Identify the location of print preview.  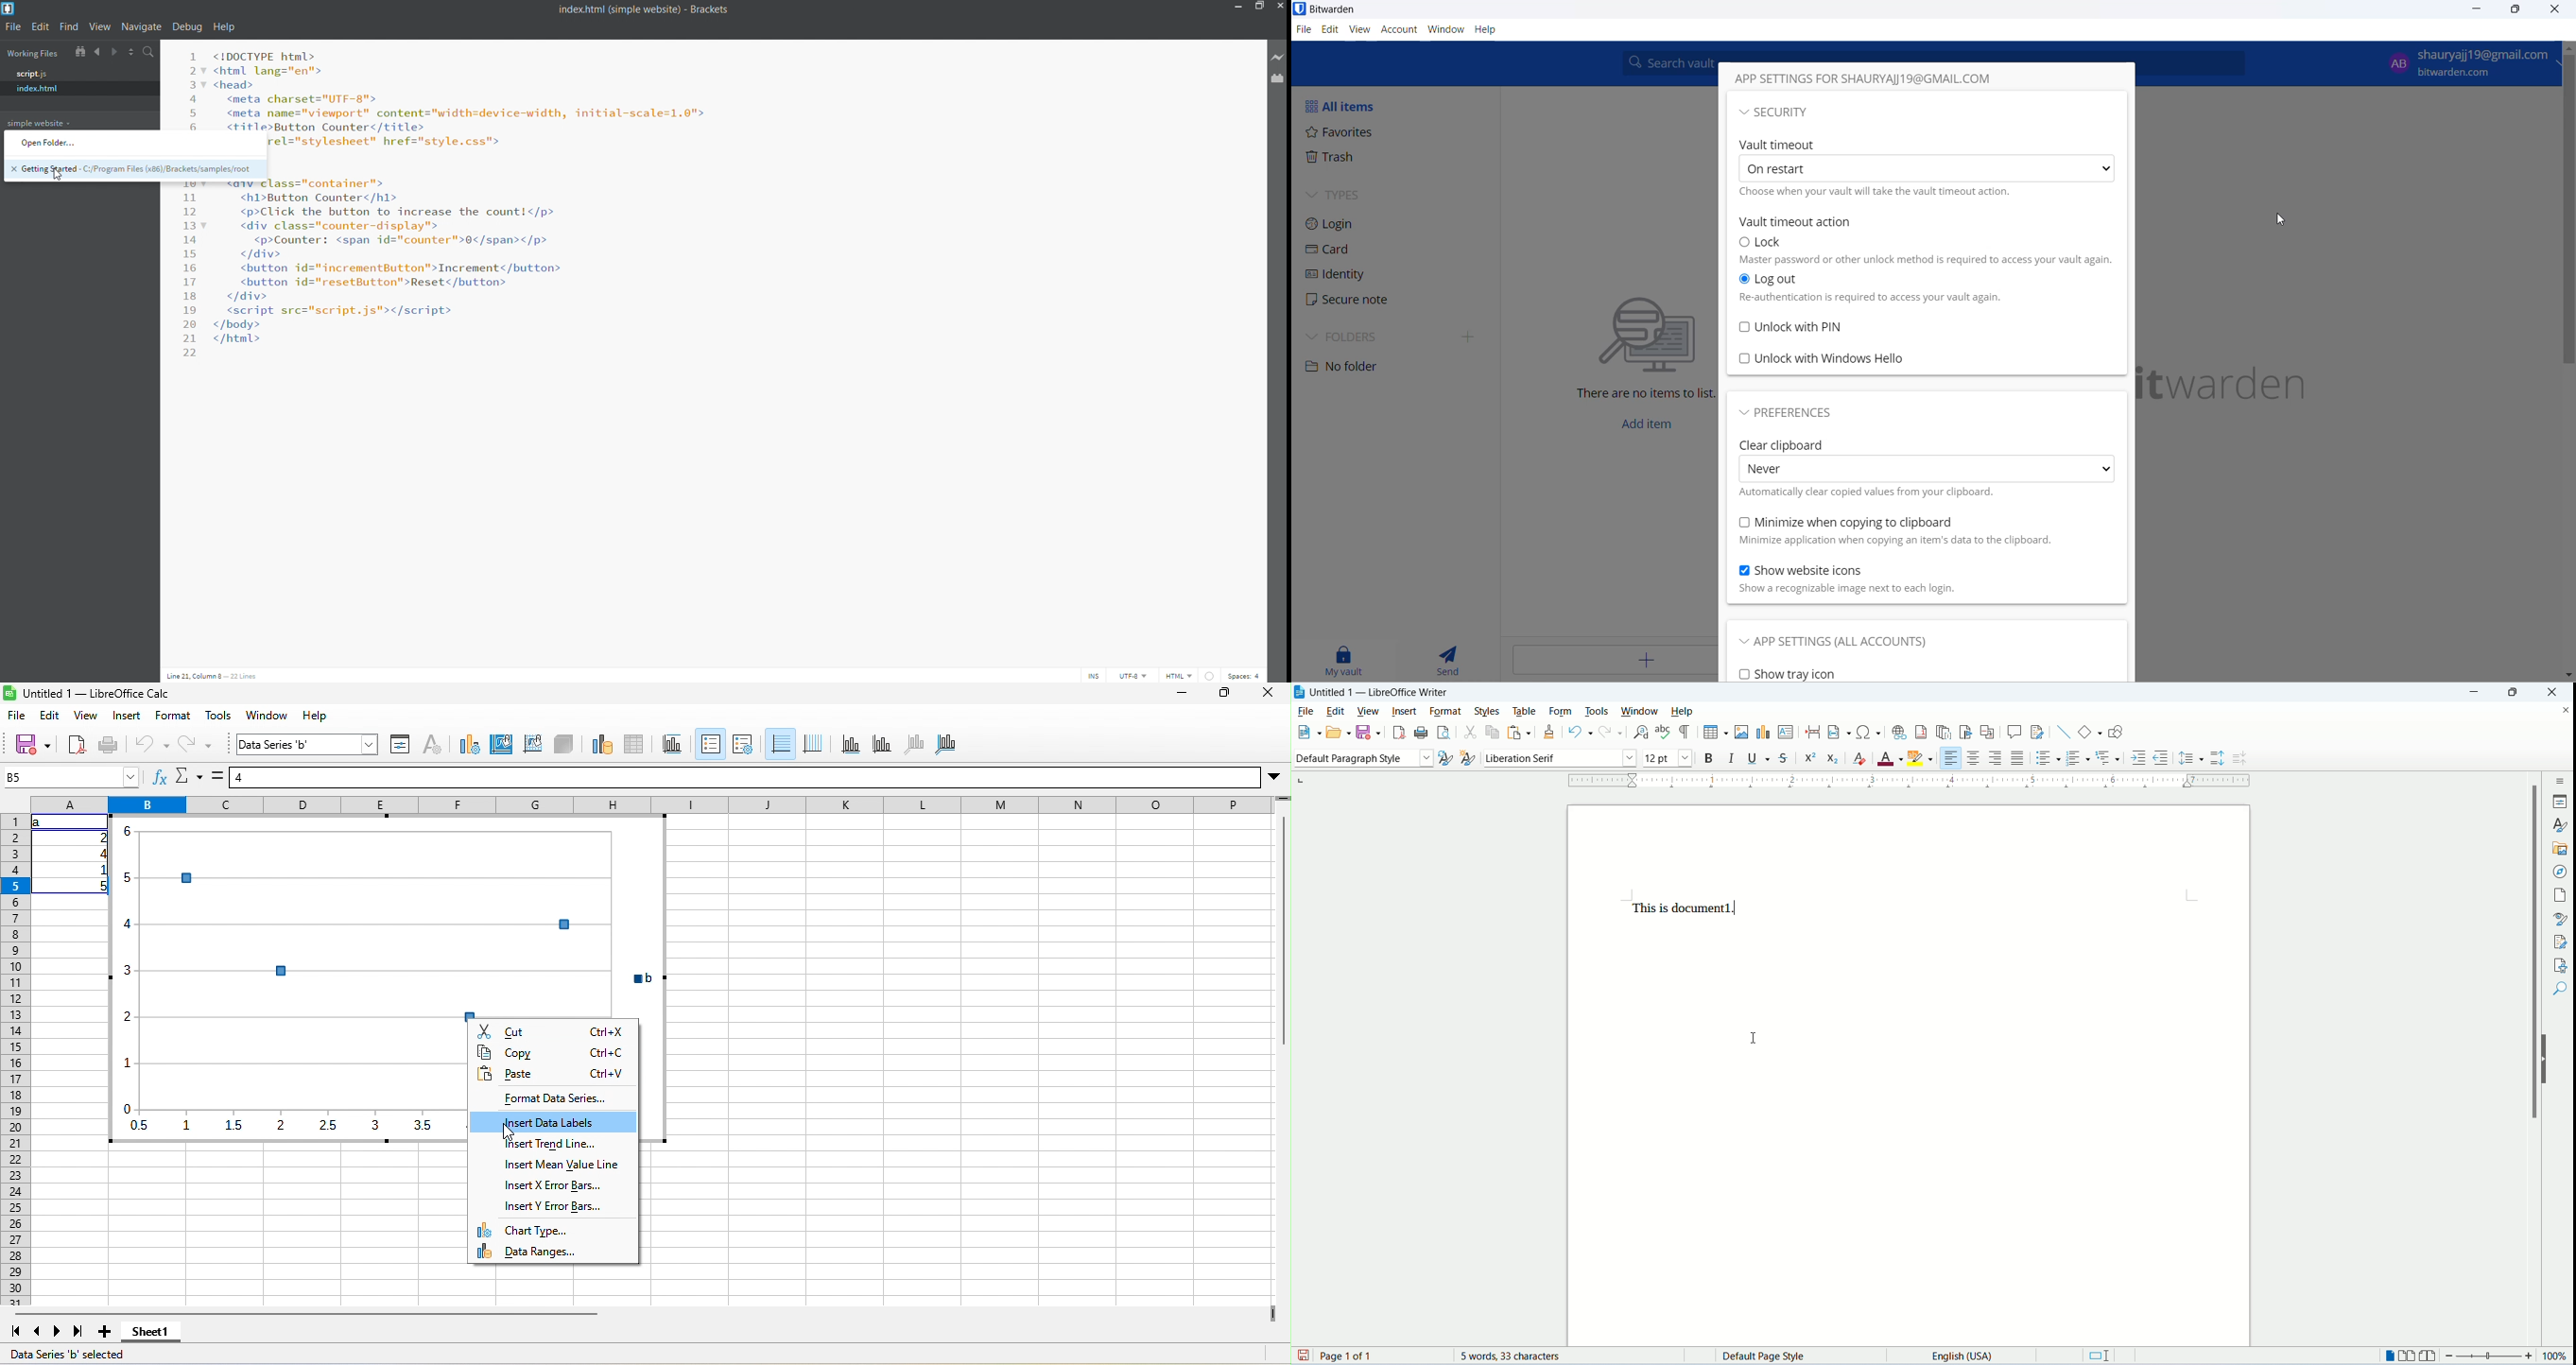
(1442, 731).